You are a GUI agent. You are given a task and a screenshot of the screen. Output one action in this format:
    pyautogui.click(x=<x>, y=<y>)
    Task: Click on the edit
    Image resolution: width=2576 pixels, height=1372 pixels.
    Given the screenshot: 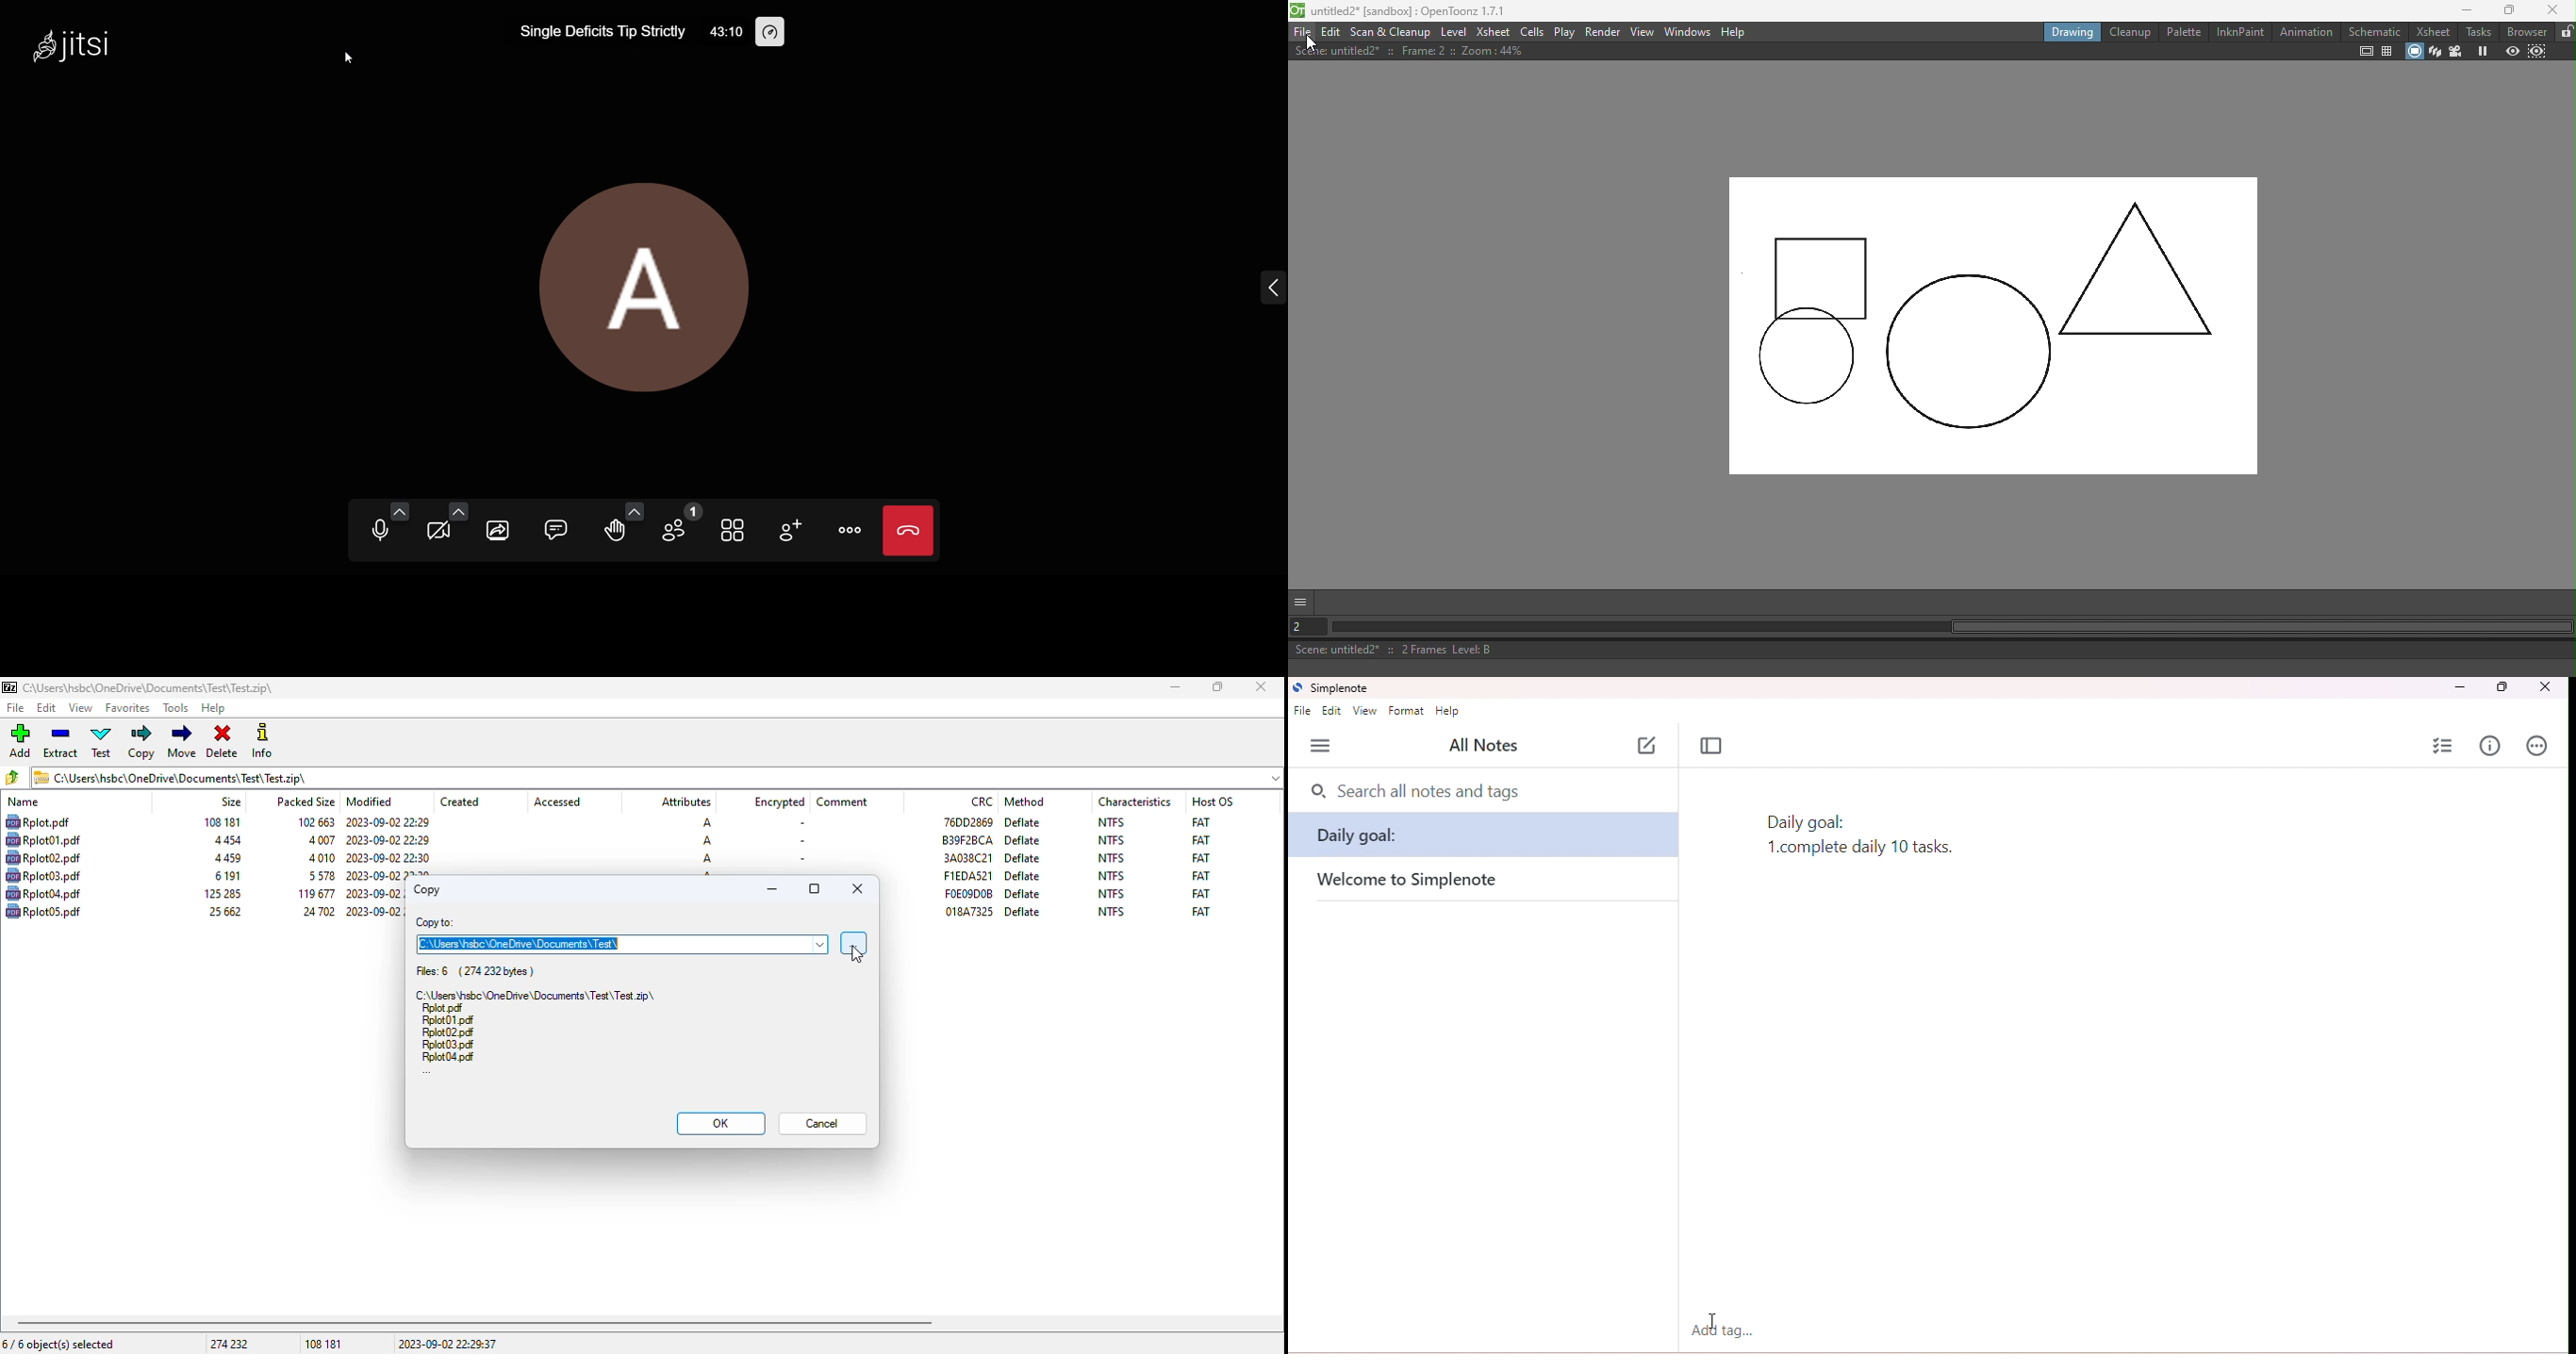 What is the action you would take?
    pyautogui.click(x=47, y=708)
    